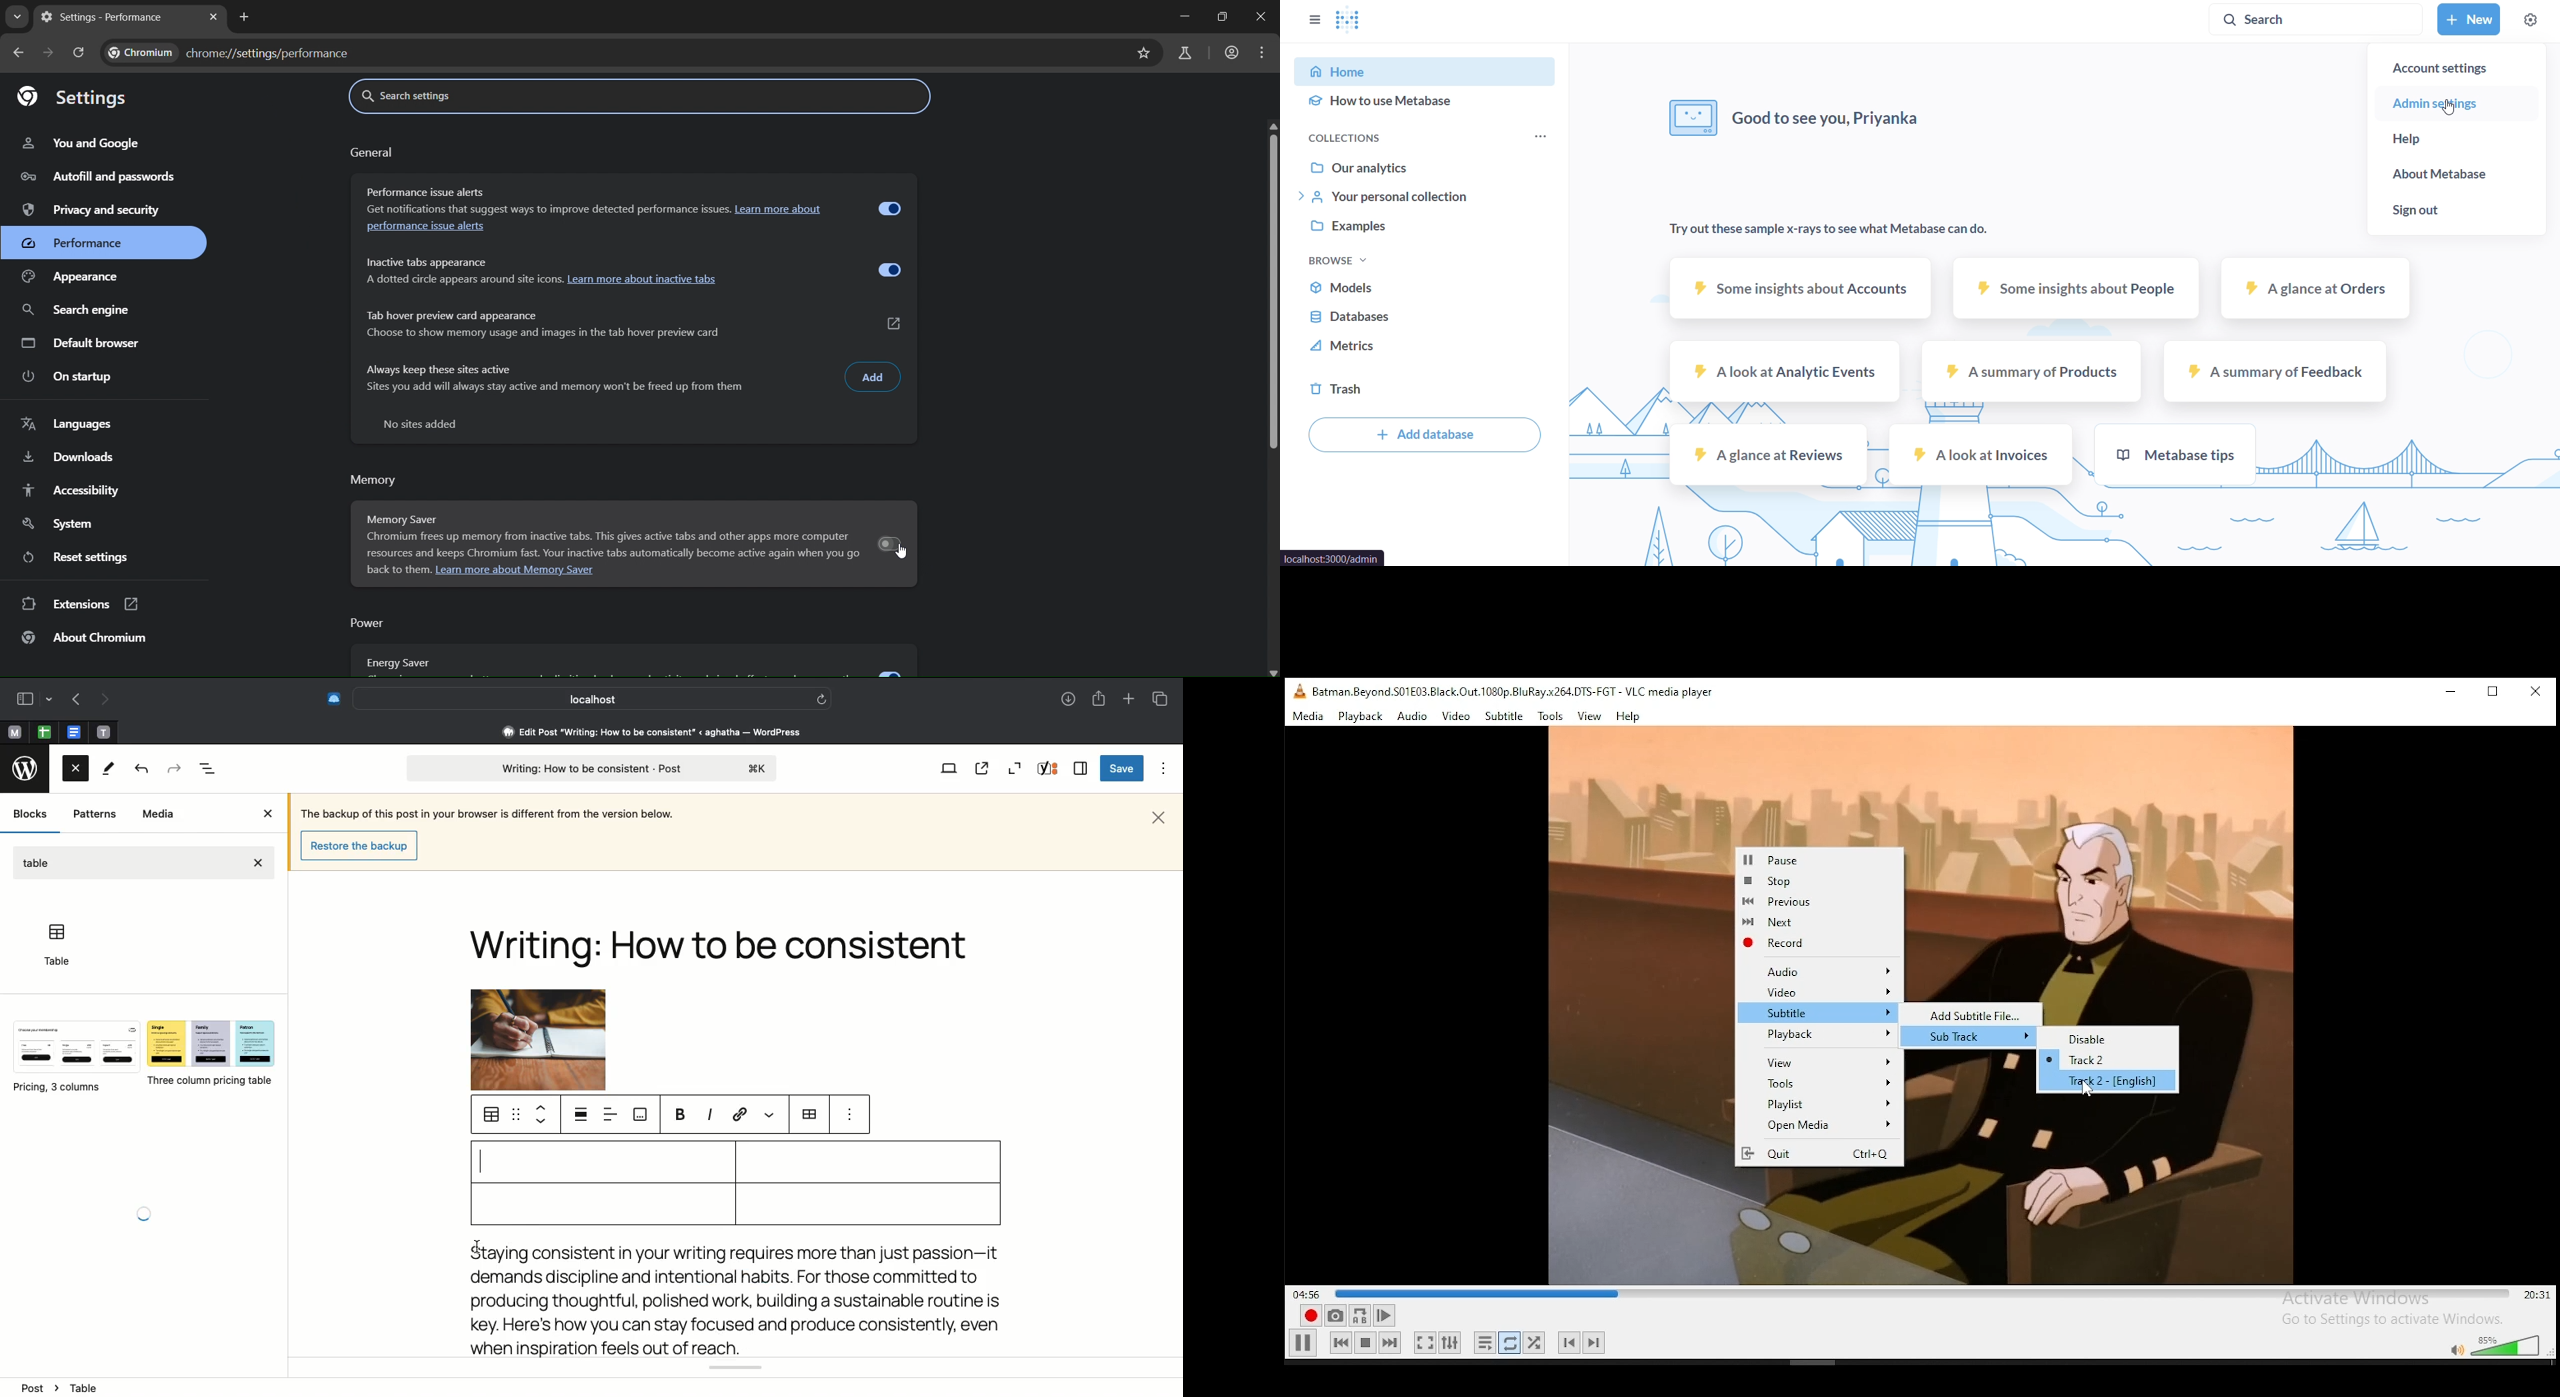 The height and width of the screenshot is (1400, 2576). Describe the element at coordinates (18, 55) in the screenshot. I see `go back one page` at that location.